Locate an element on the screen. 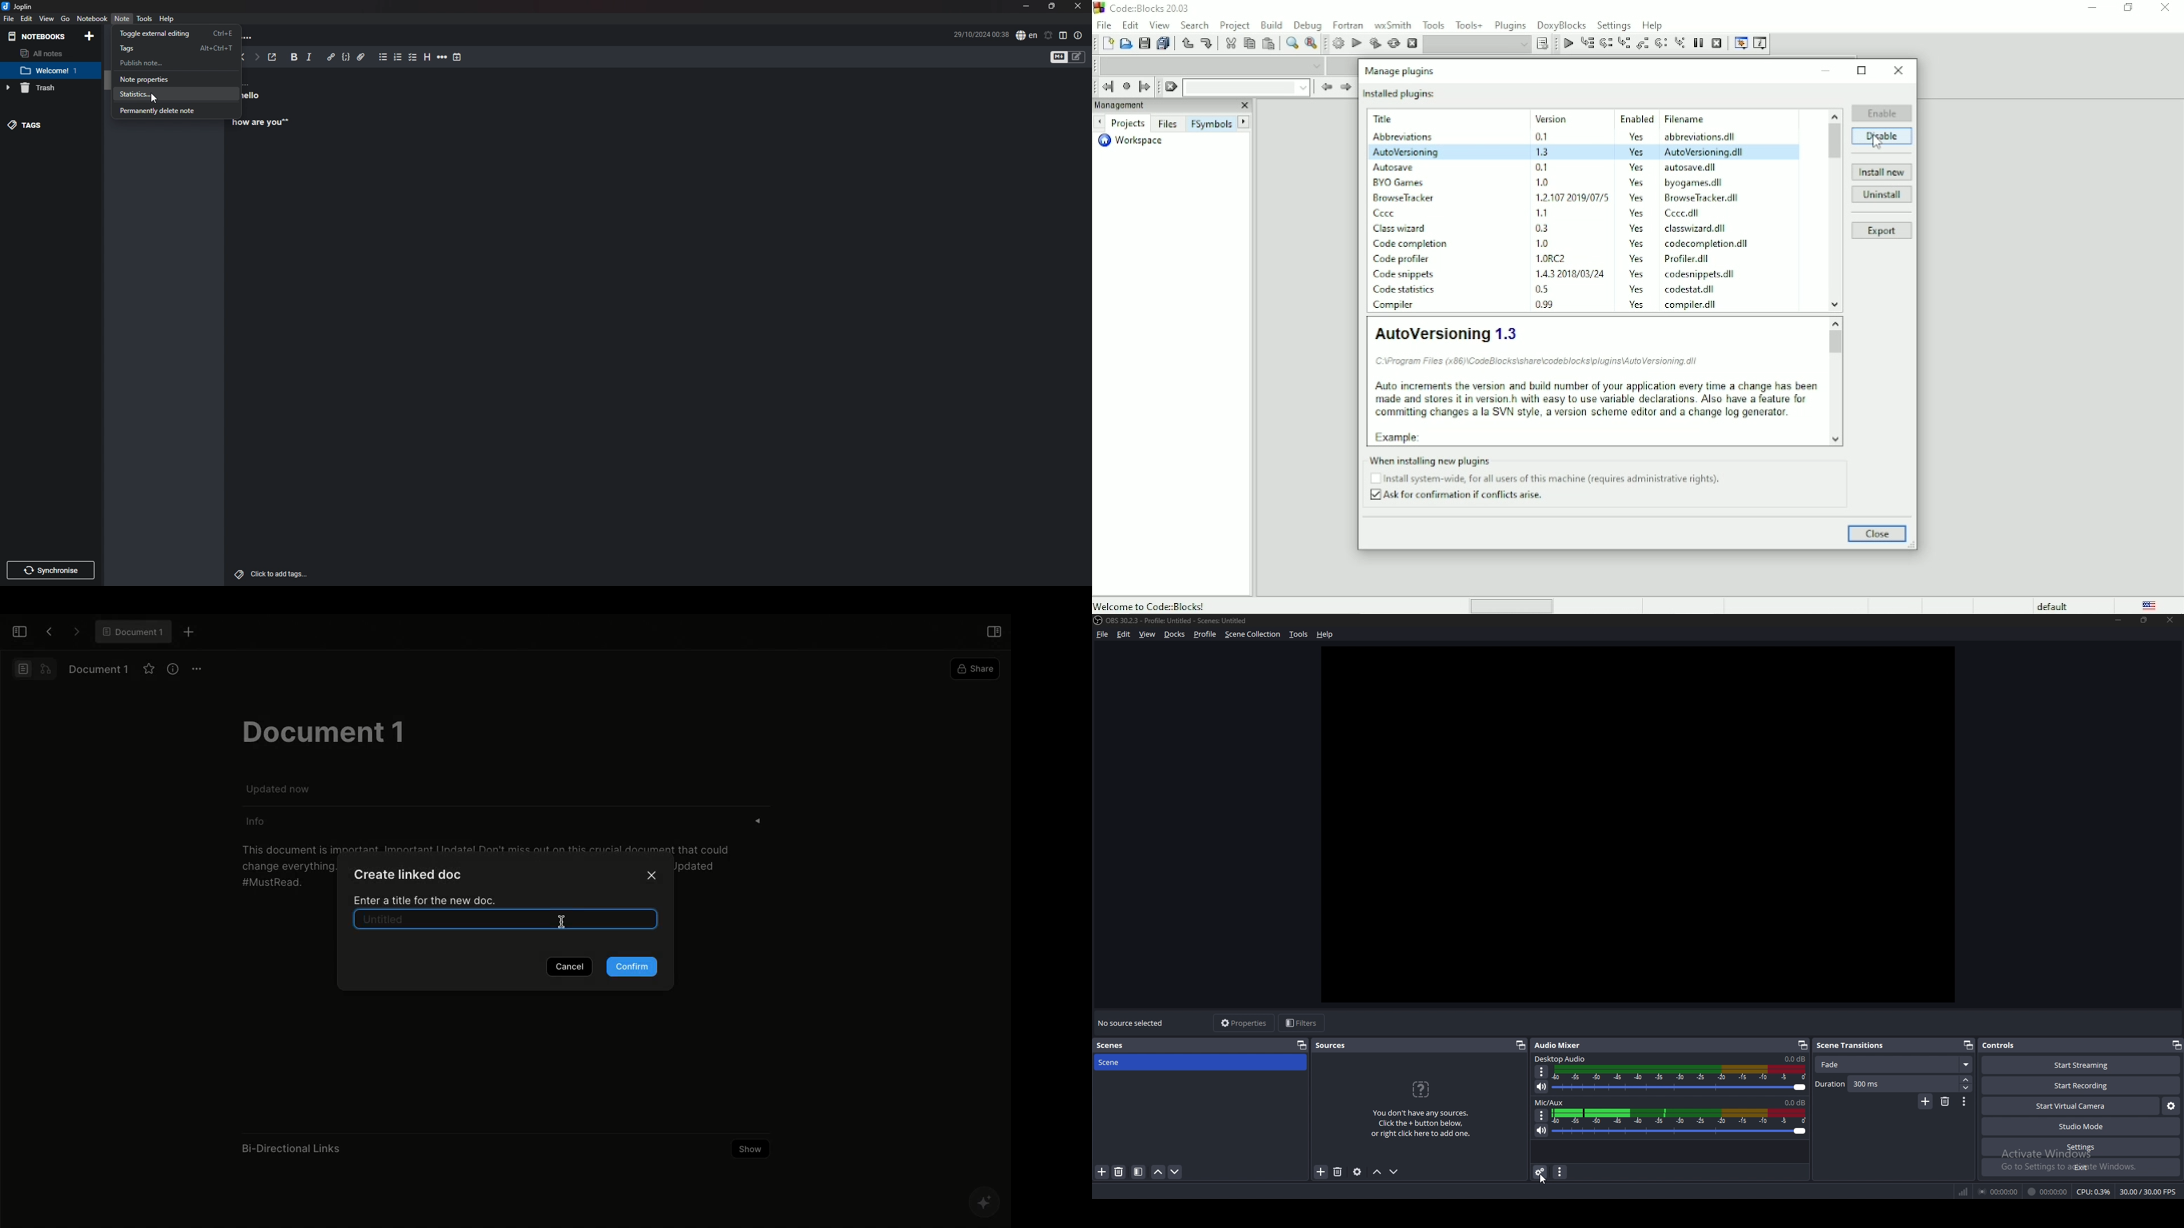 The height and width of the screenshot is (1232, 2184). BrowseTracker.dll is located at coordinates (1697, 198).